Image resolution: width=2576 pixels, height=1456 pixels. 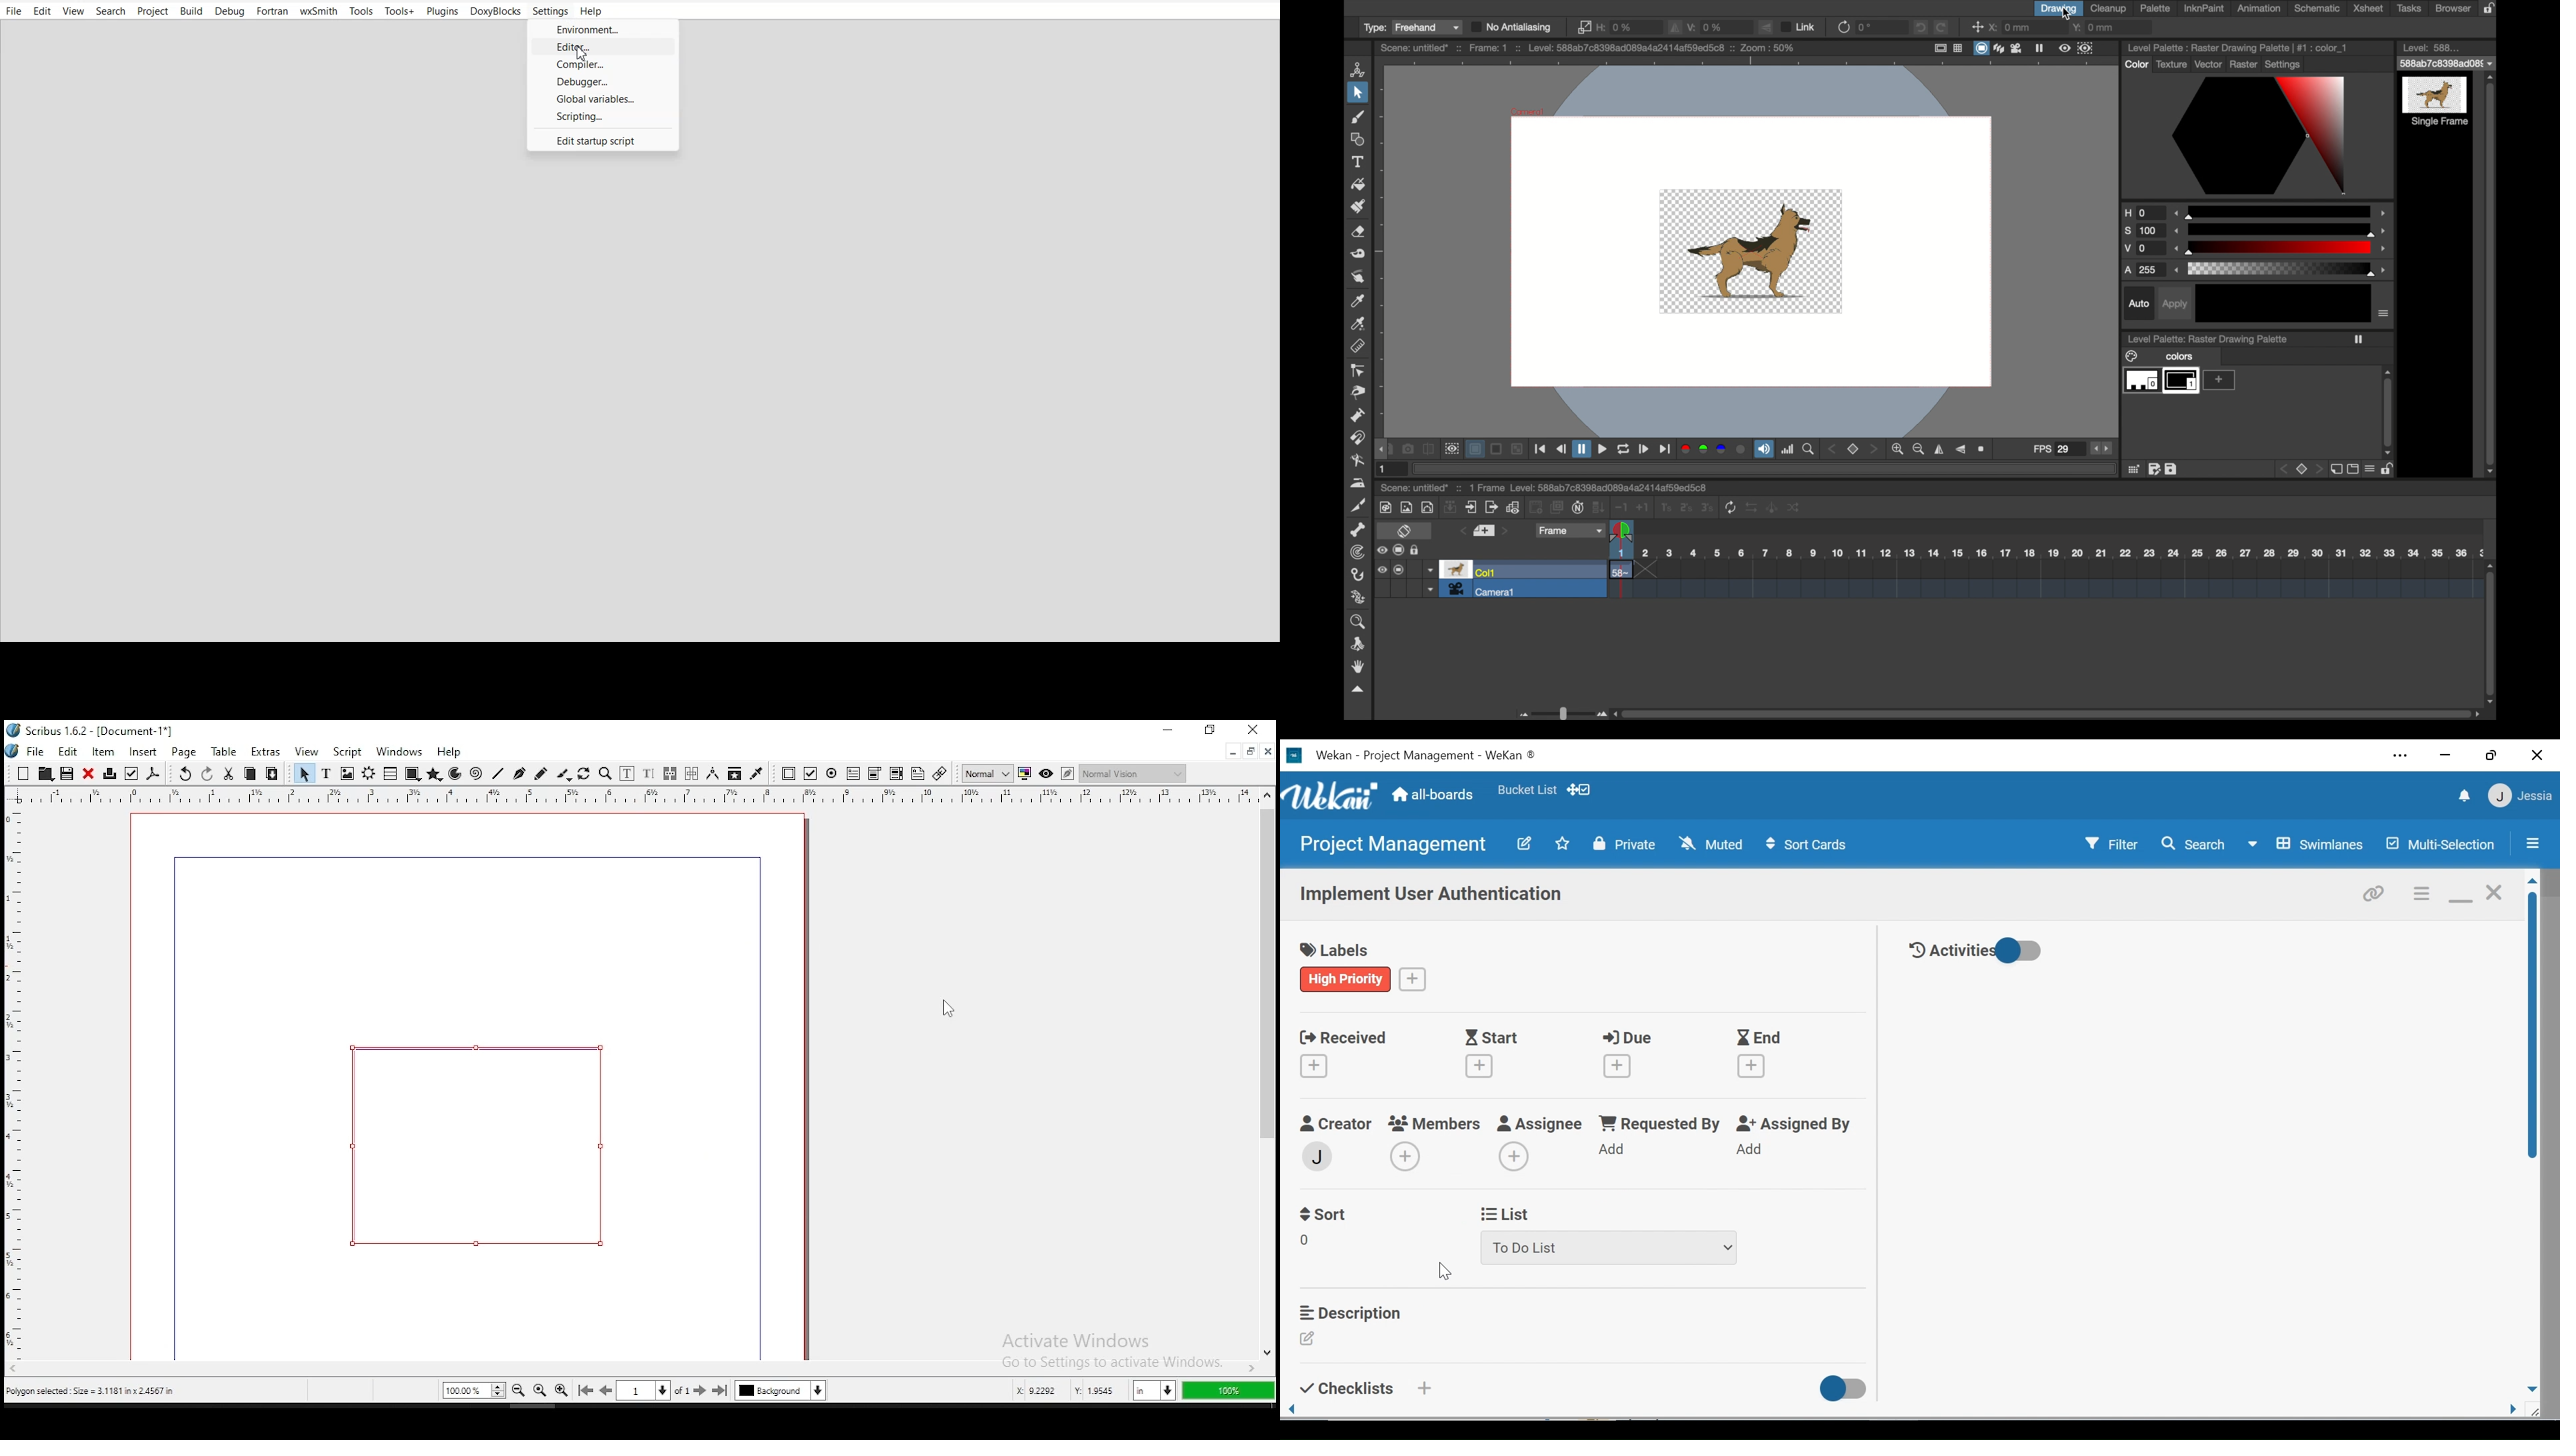 What do you see at coordinates (1760, 1054) in the screenshot?
I see `X End` at bounding box center [1760, 1054].